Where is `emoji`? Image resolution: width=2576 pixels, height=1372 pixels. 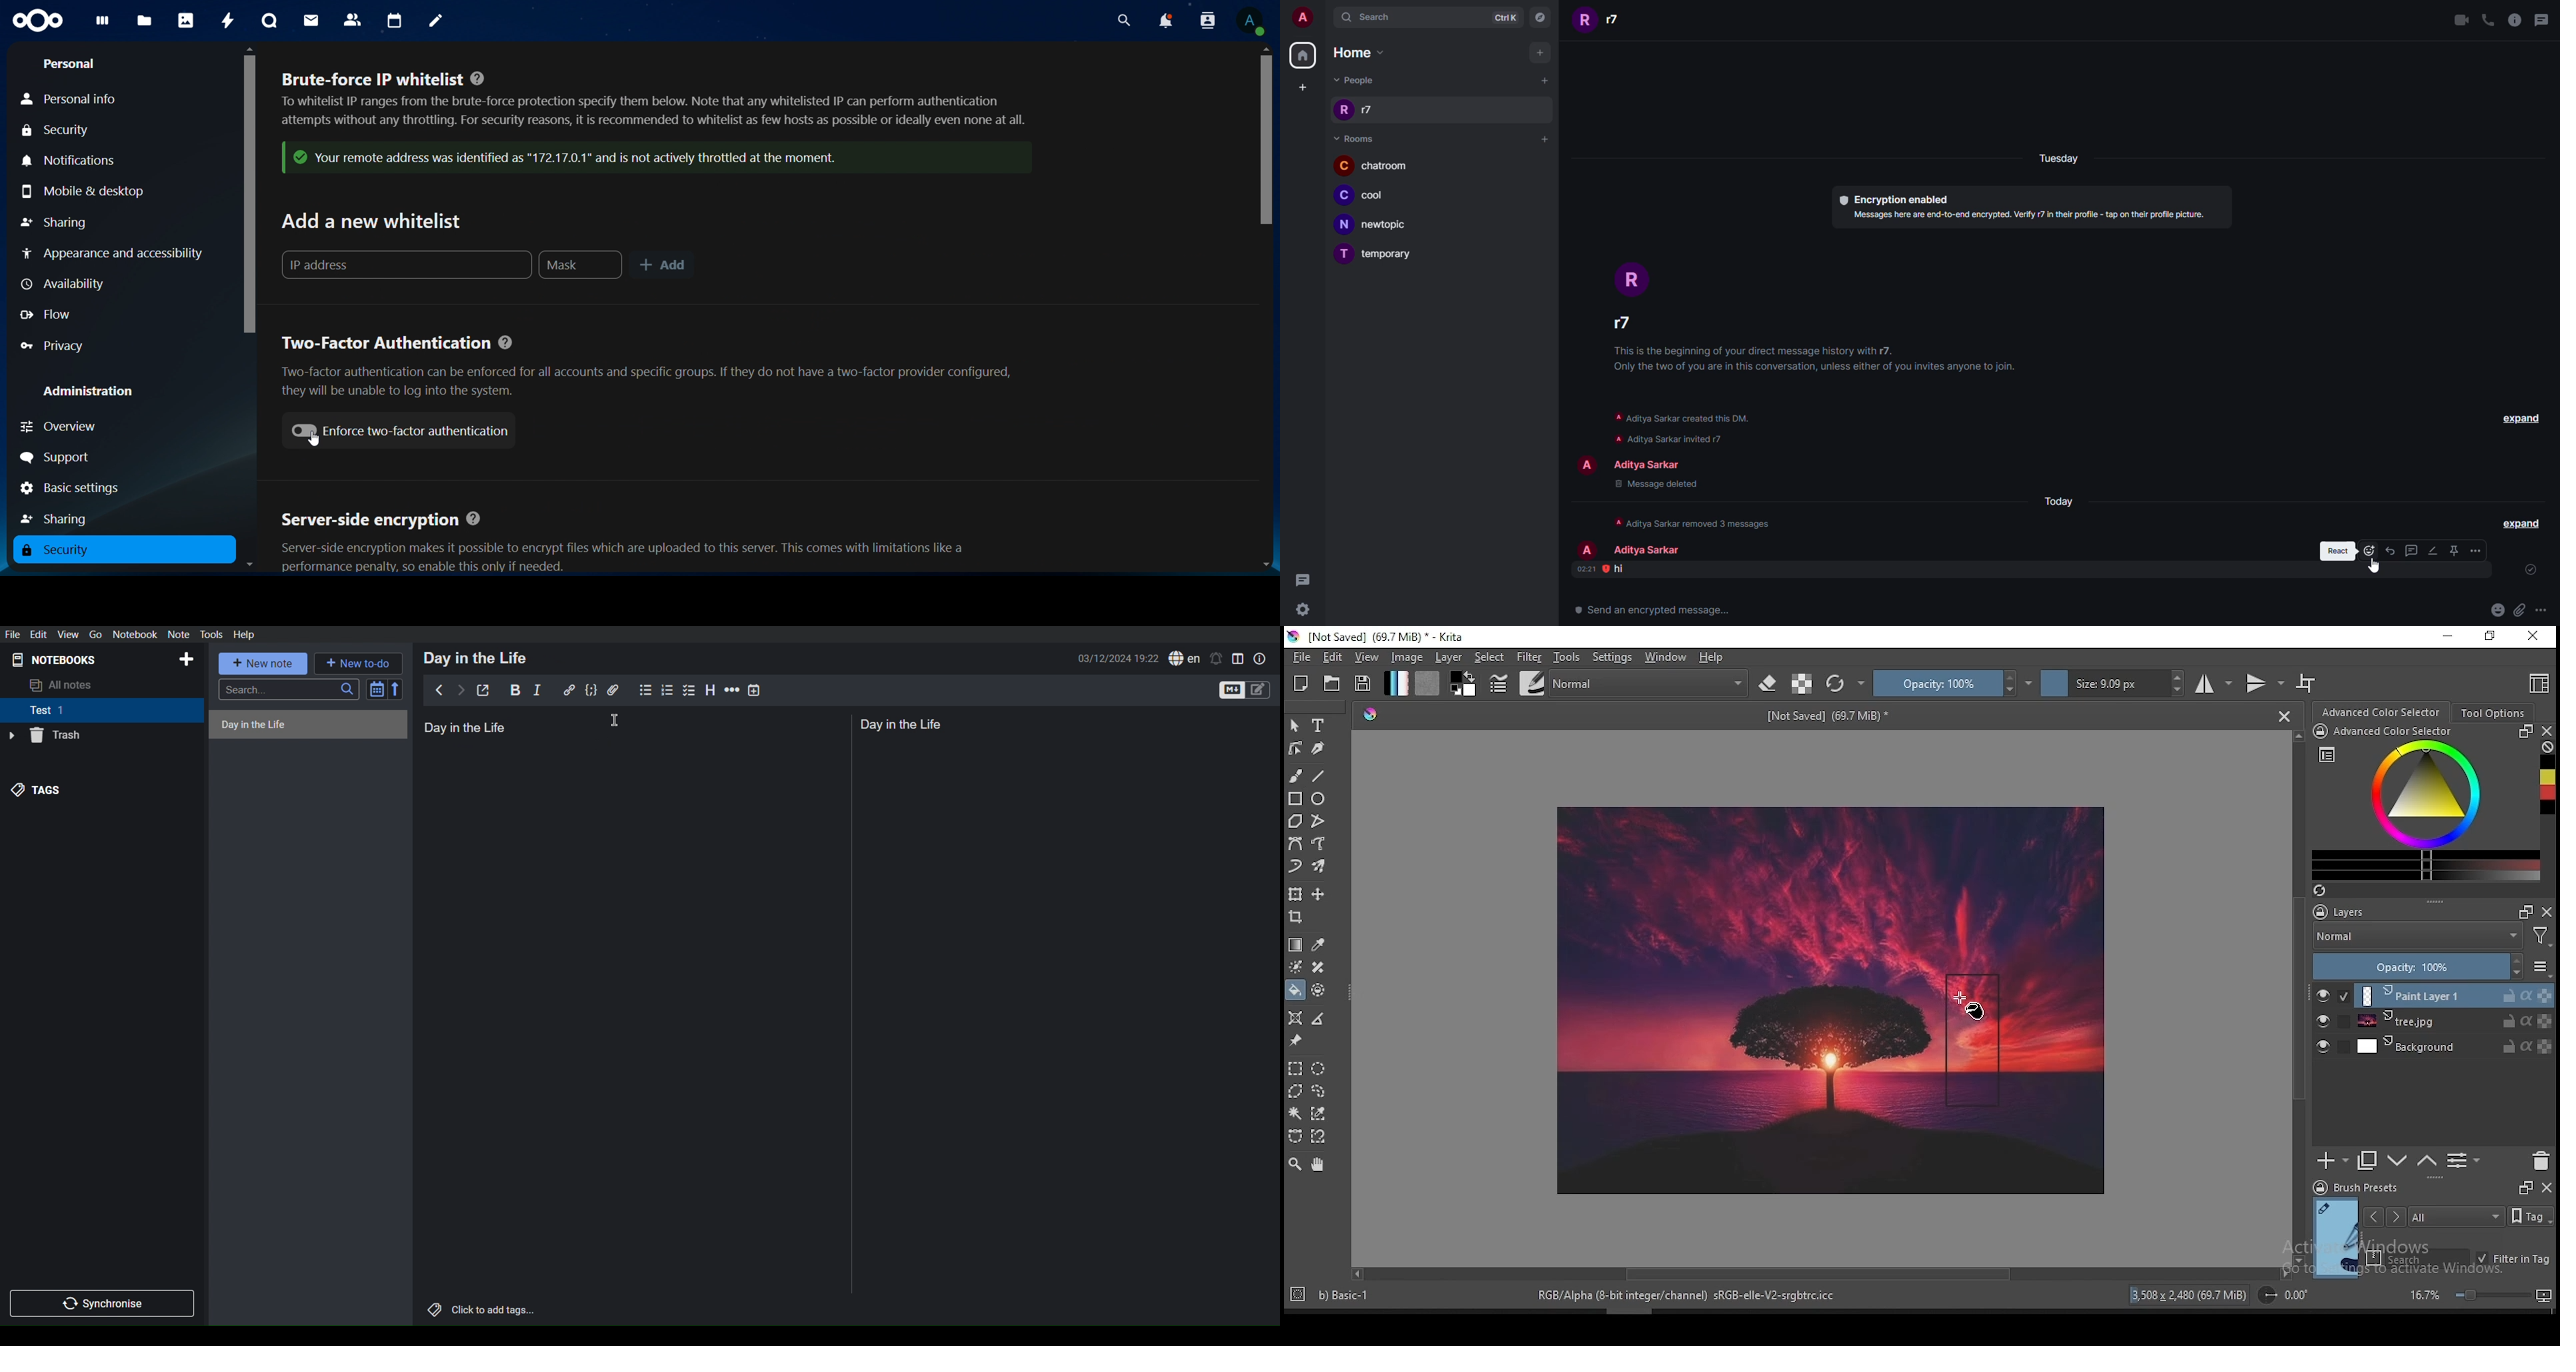
emoji is located at coordinates (2497, 611).